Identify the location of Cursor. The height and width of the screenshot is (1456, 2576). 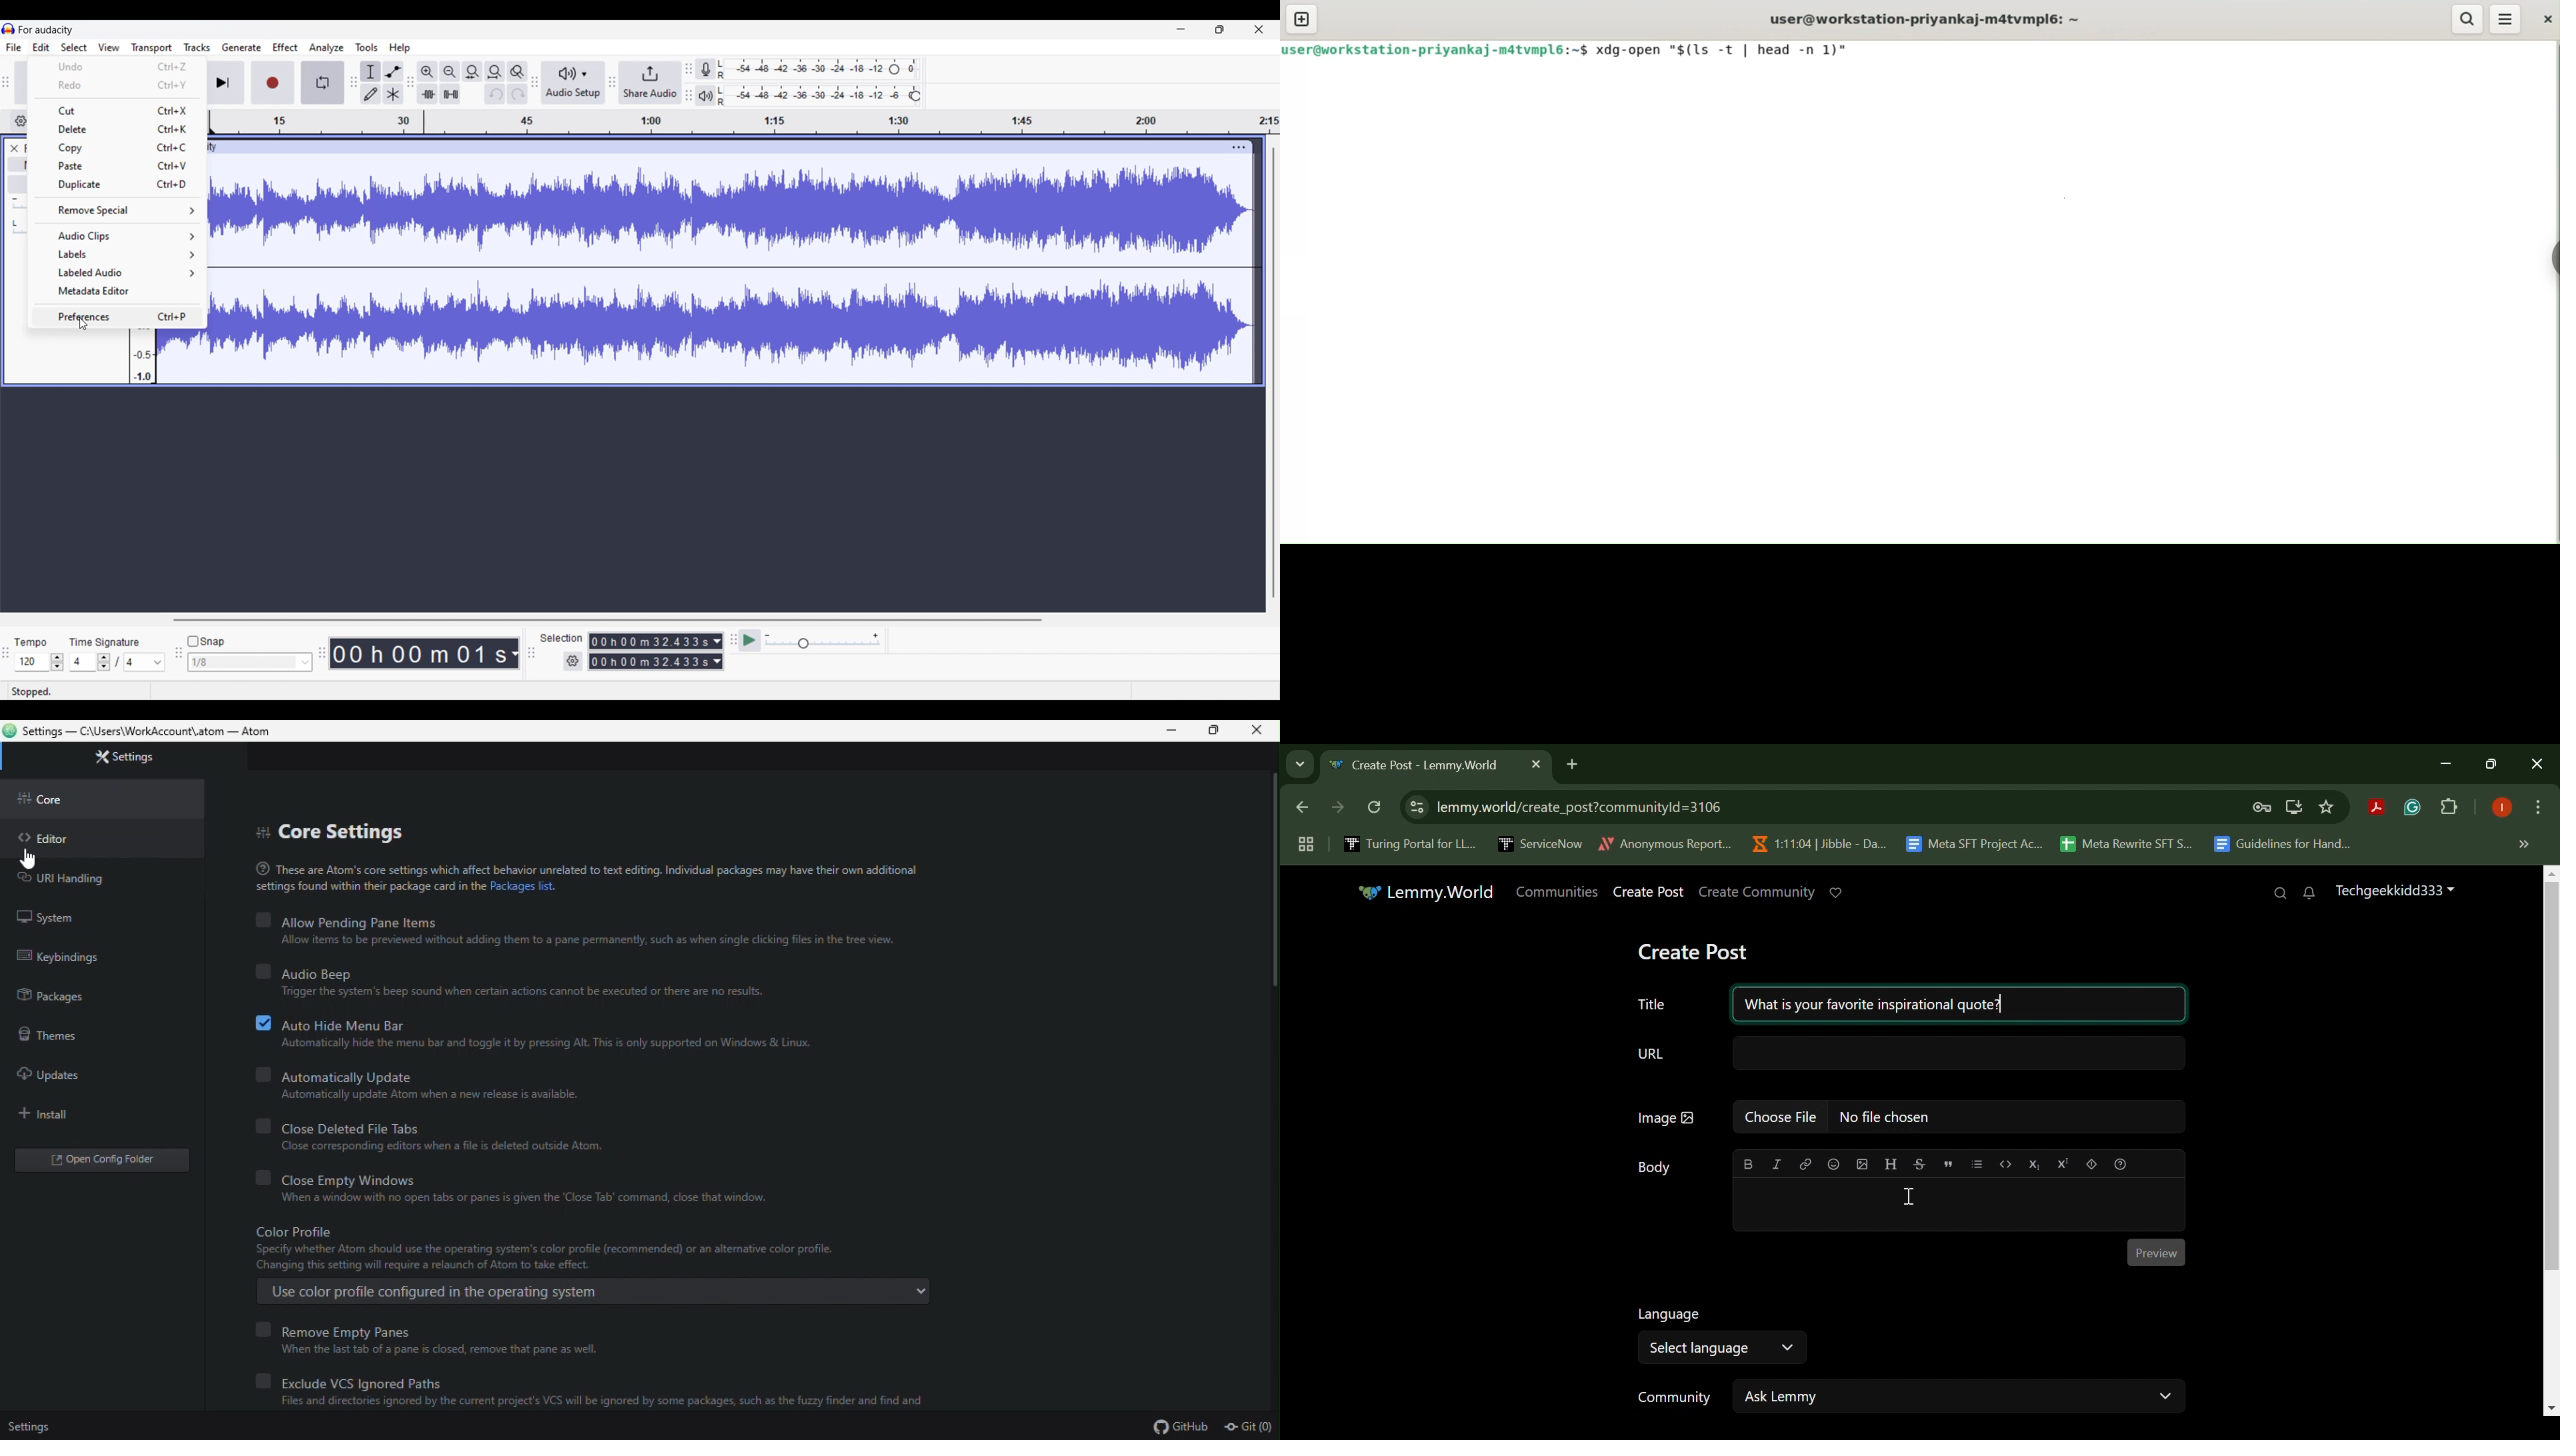
(83, 324).